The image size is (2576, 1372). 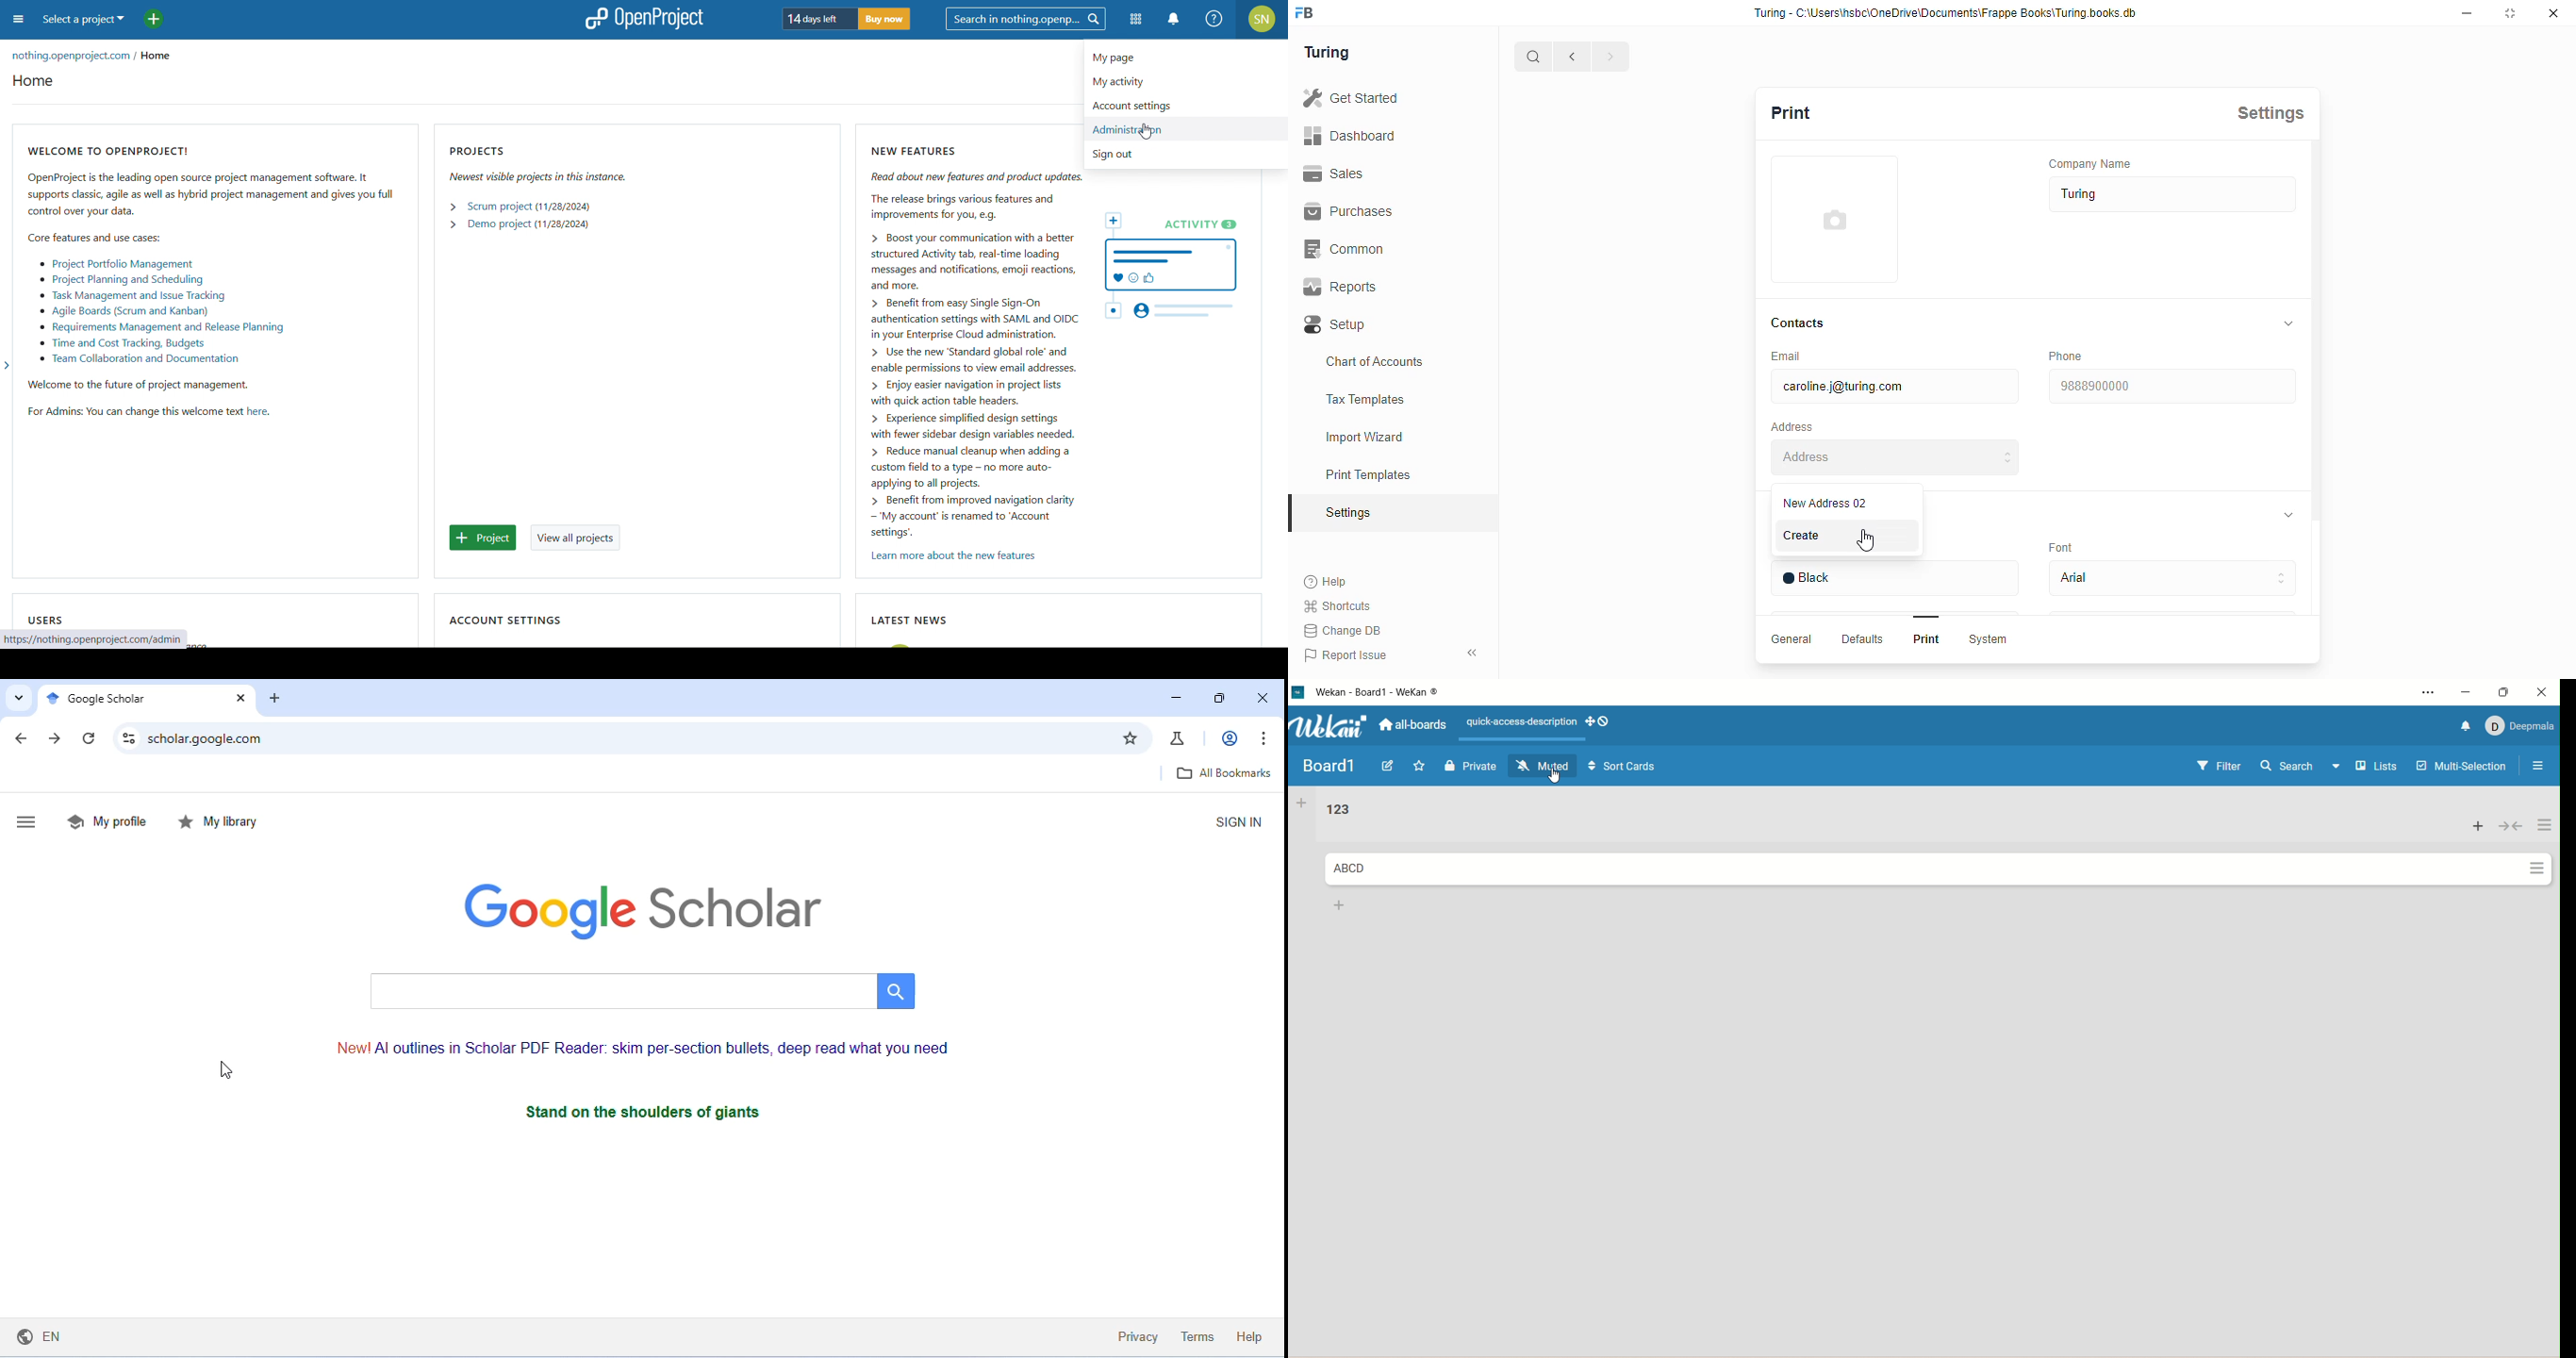 What do you see at coordinates (1471, 766) in the screenshot?
I see `private` at bounding box center [1471, 766].